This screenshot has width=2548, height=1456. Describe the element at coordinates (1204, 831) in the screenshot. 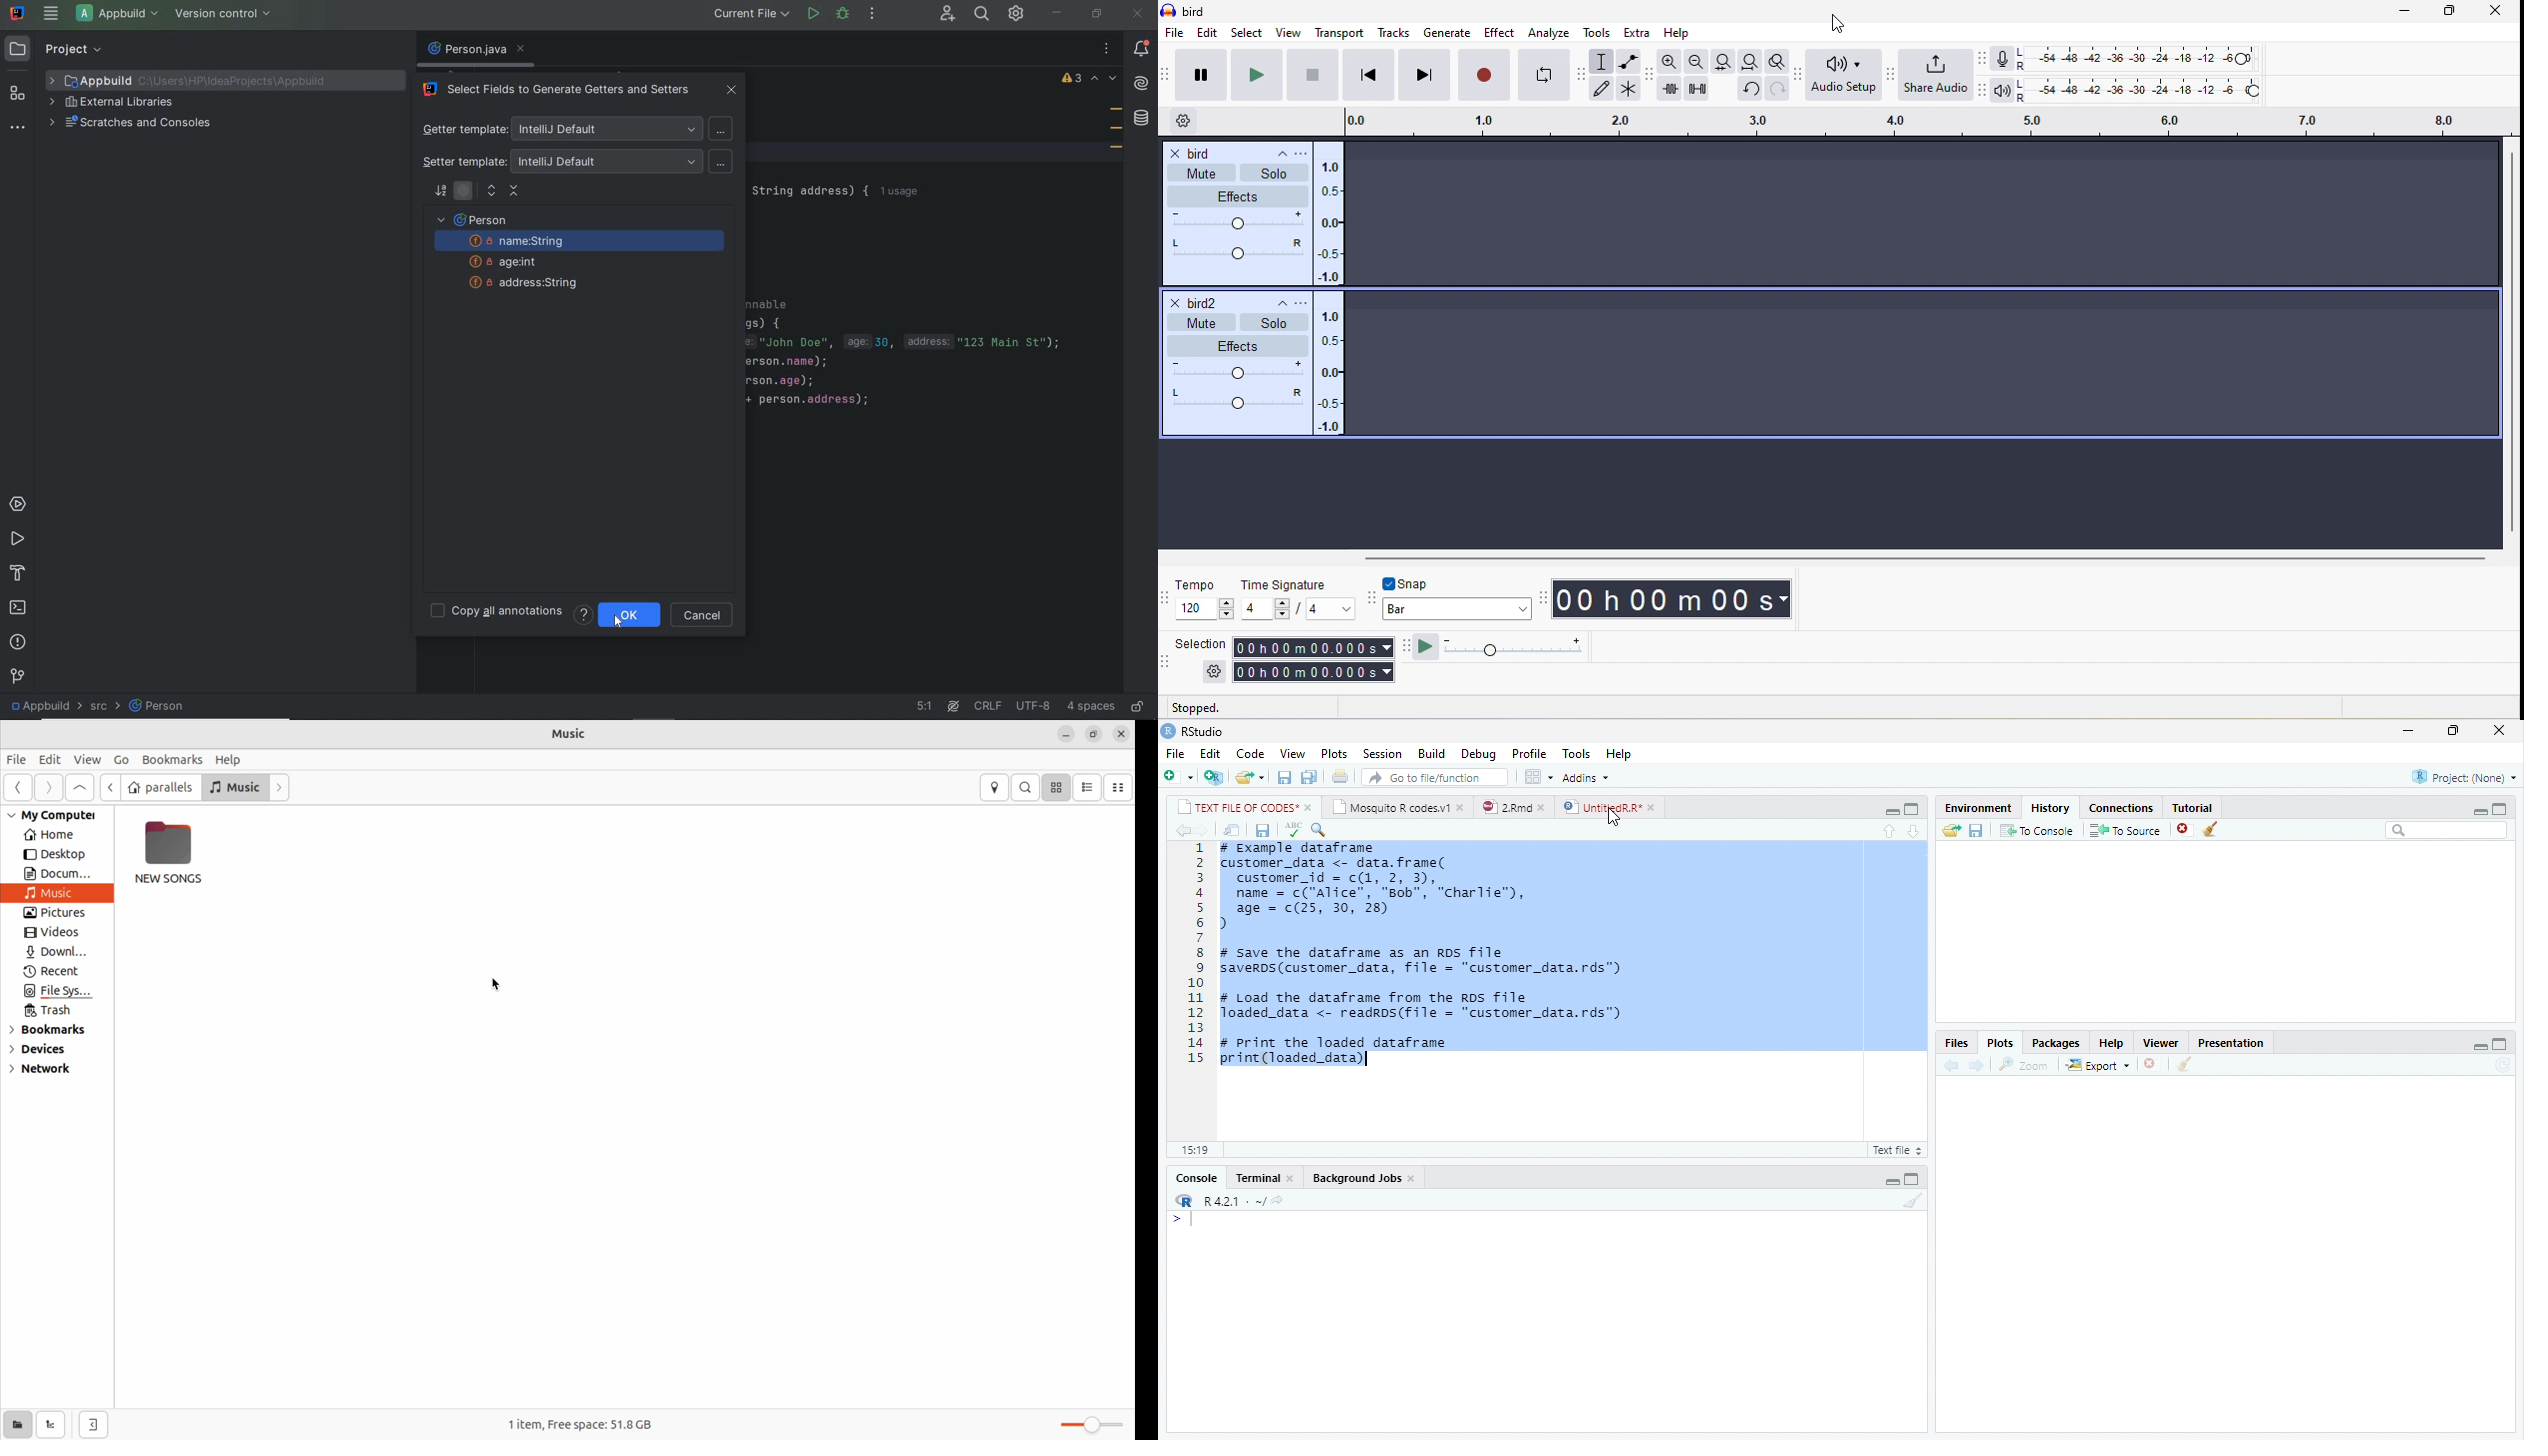

I see `forward` at that location.